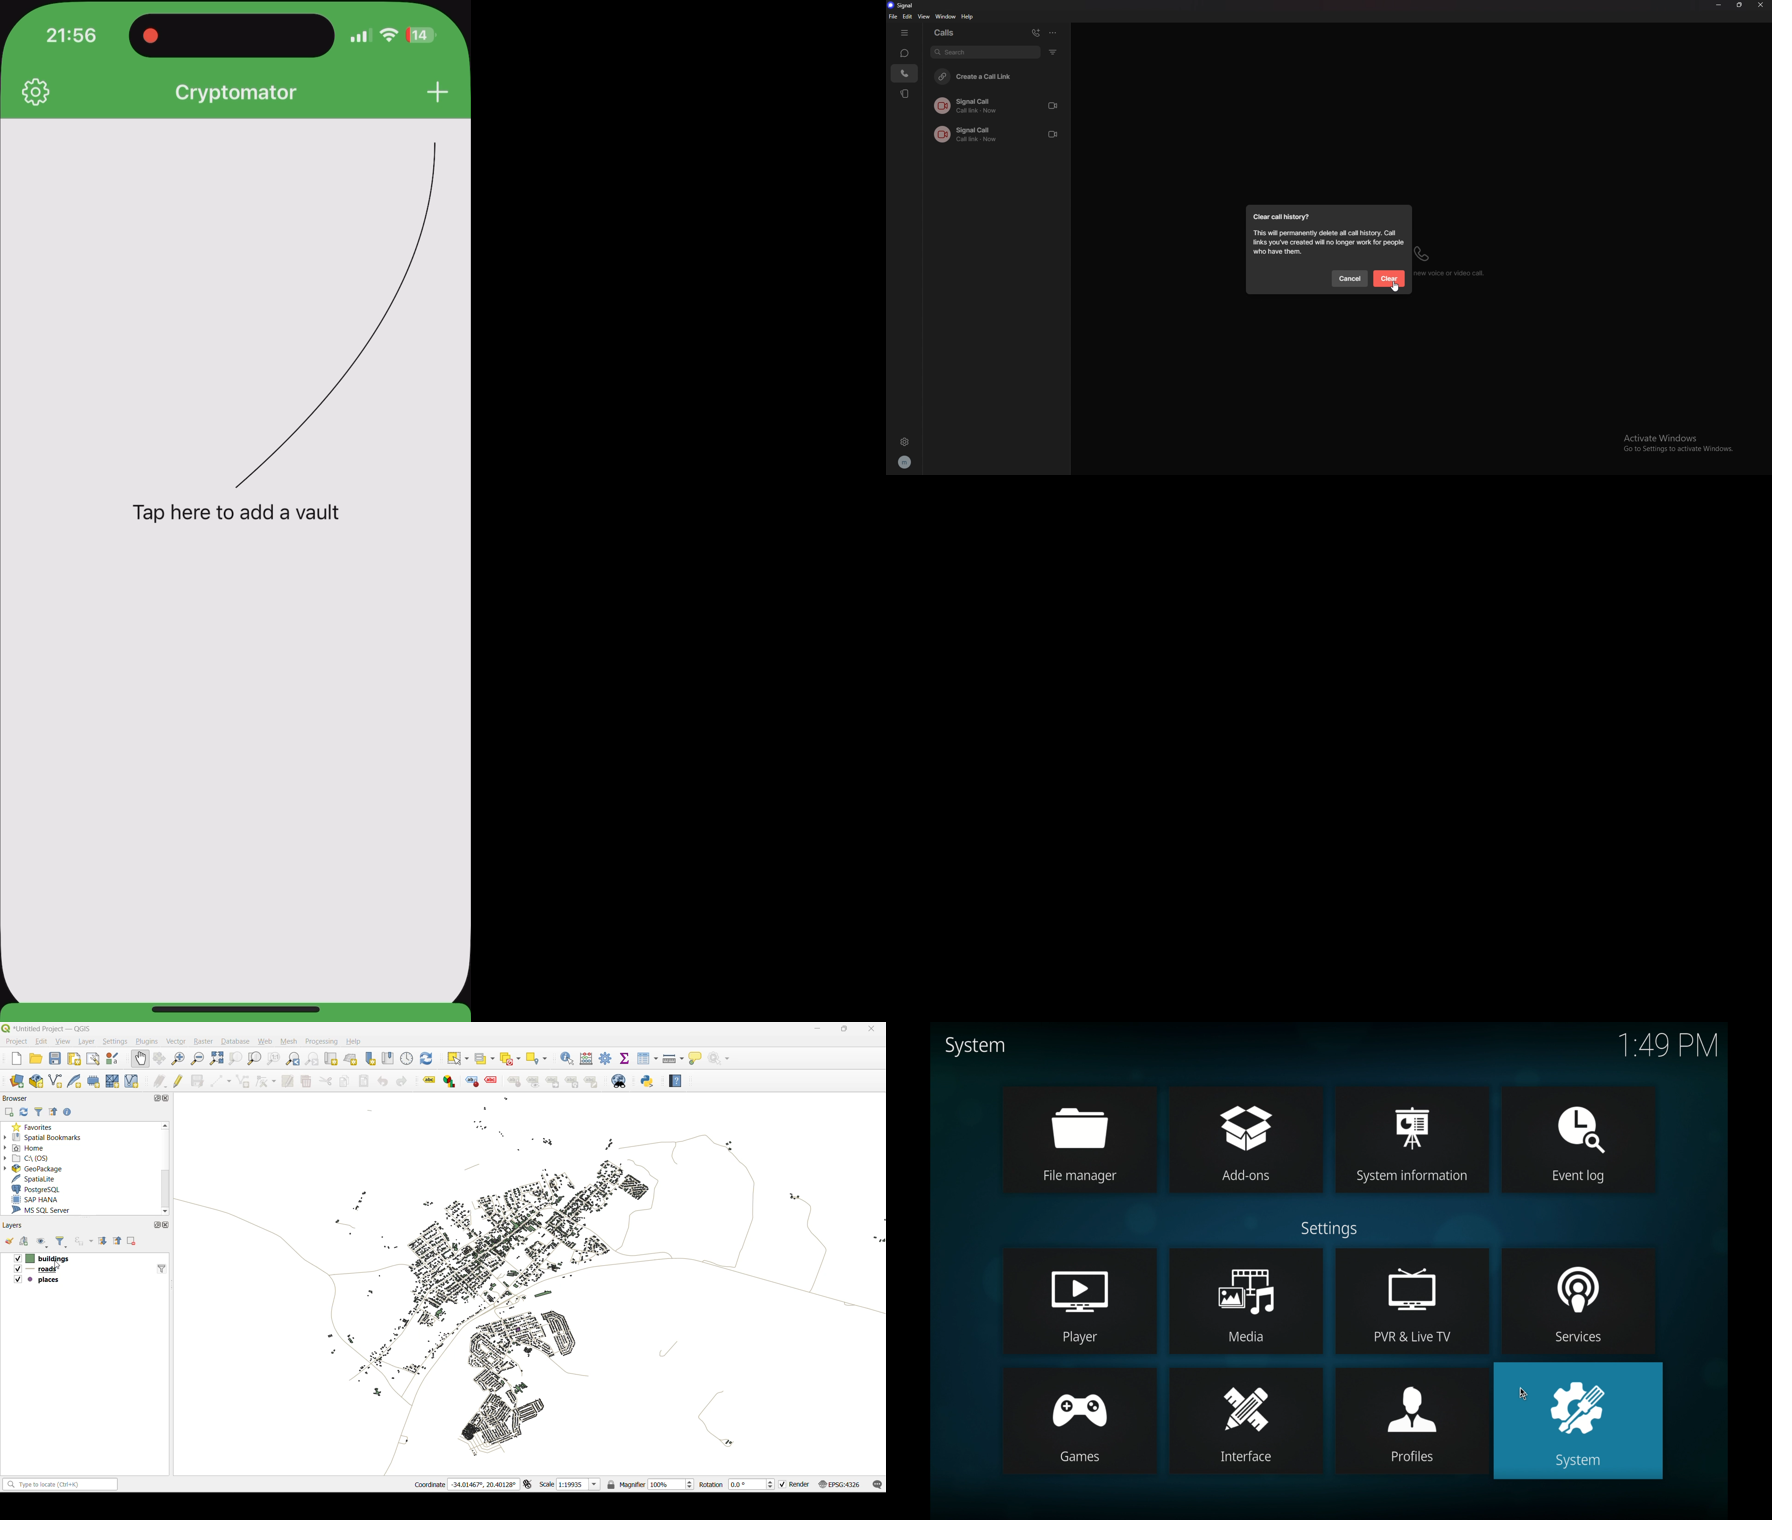 This screenshot has height=1540, width=1792. What do you see at coordinates (254, 1059) in the screenshot?
I see `zoom layer` at bounding box center [254, 1059].